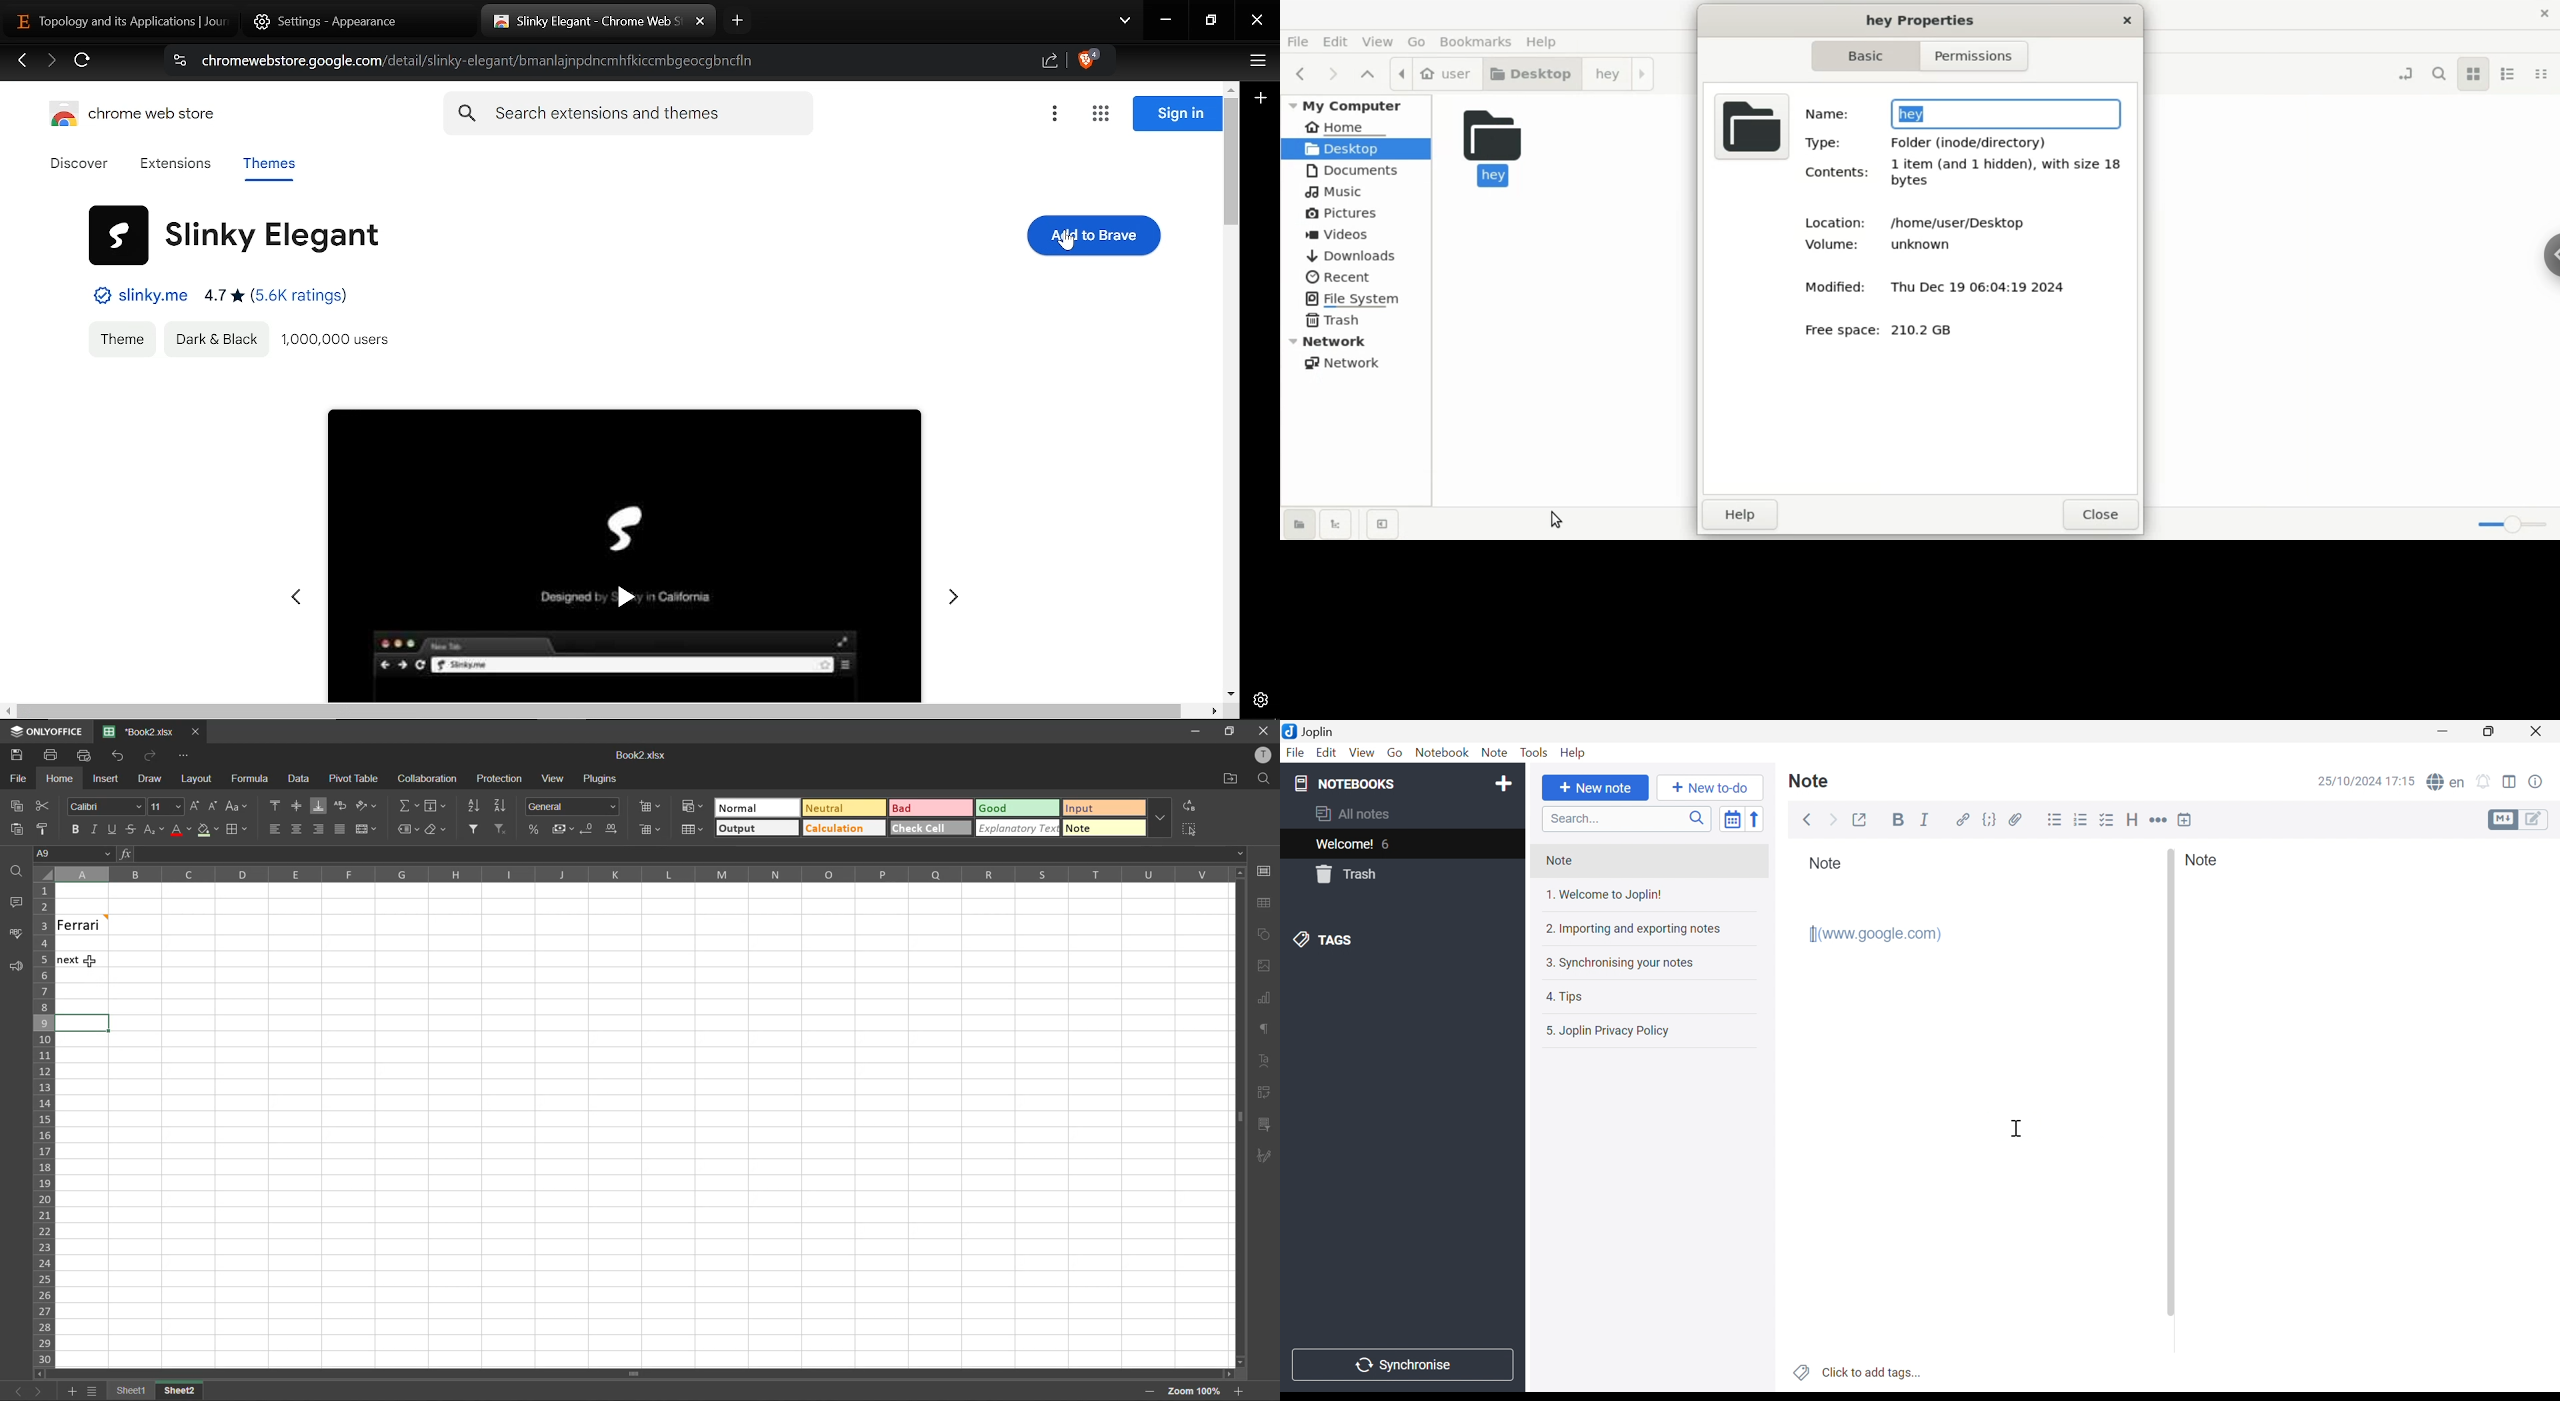 This screenshot has height=1428, width=2576. I want to click on Toggle editor layout, so click(2510, 781).